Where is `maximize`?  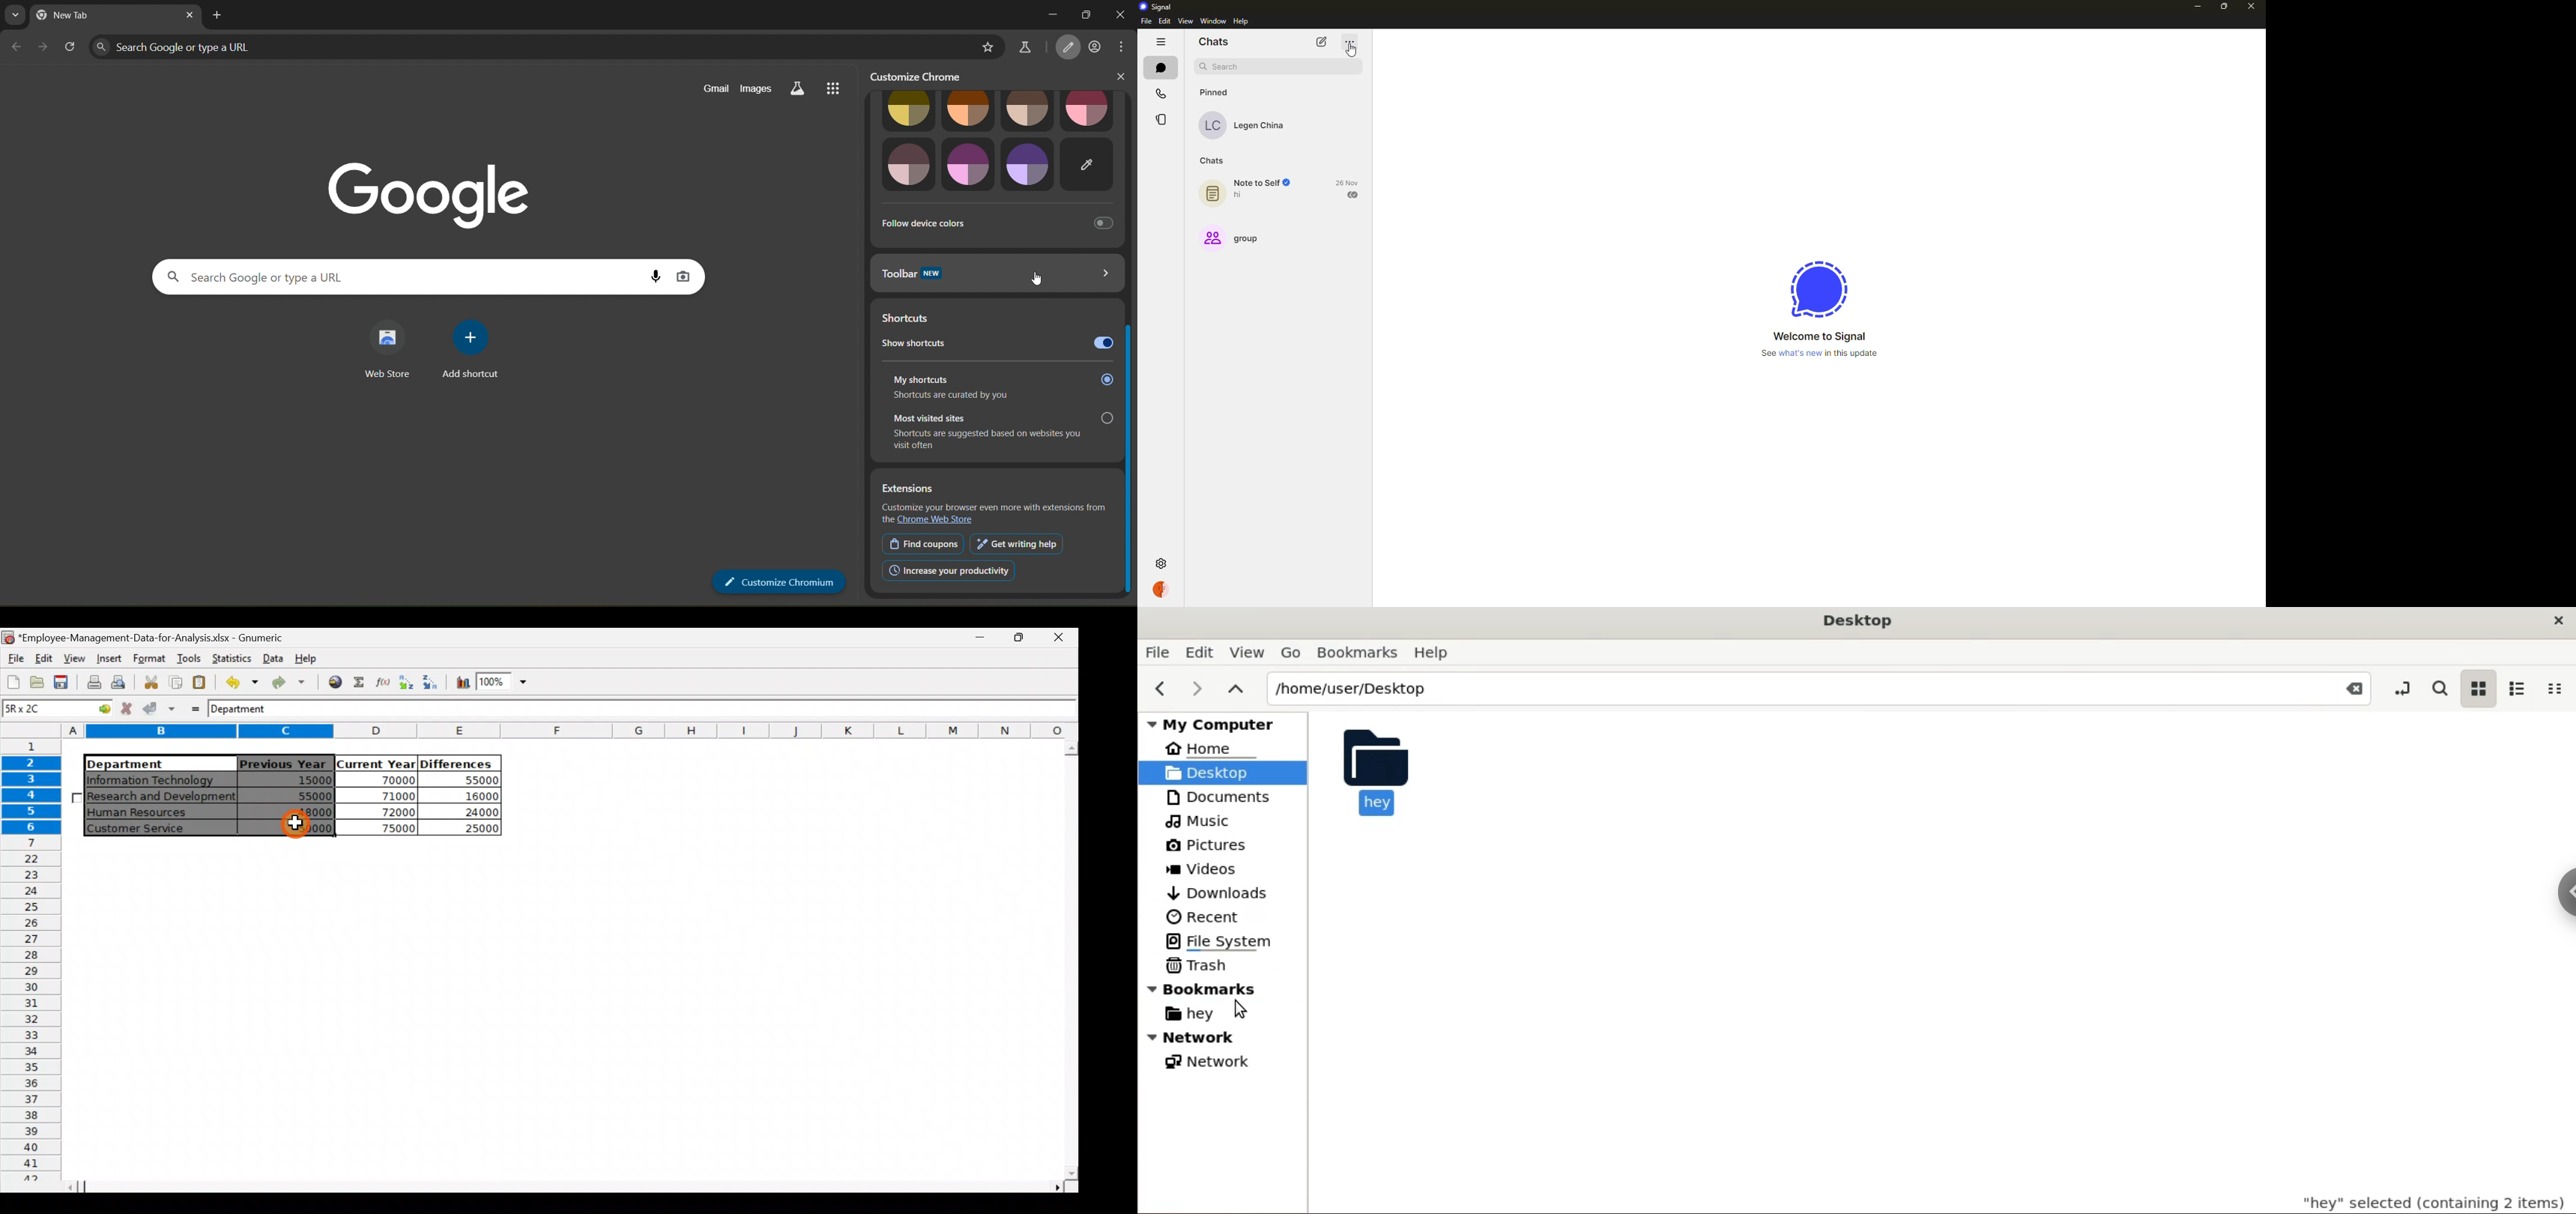
maximize is located at coordinates (2225, 7).